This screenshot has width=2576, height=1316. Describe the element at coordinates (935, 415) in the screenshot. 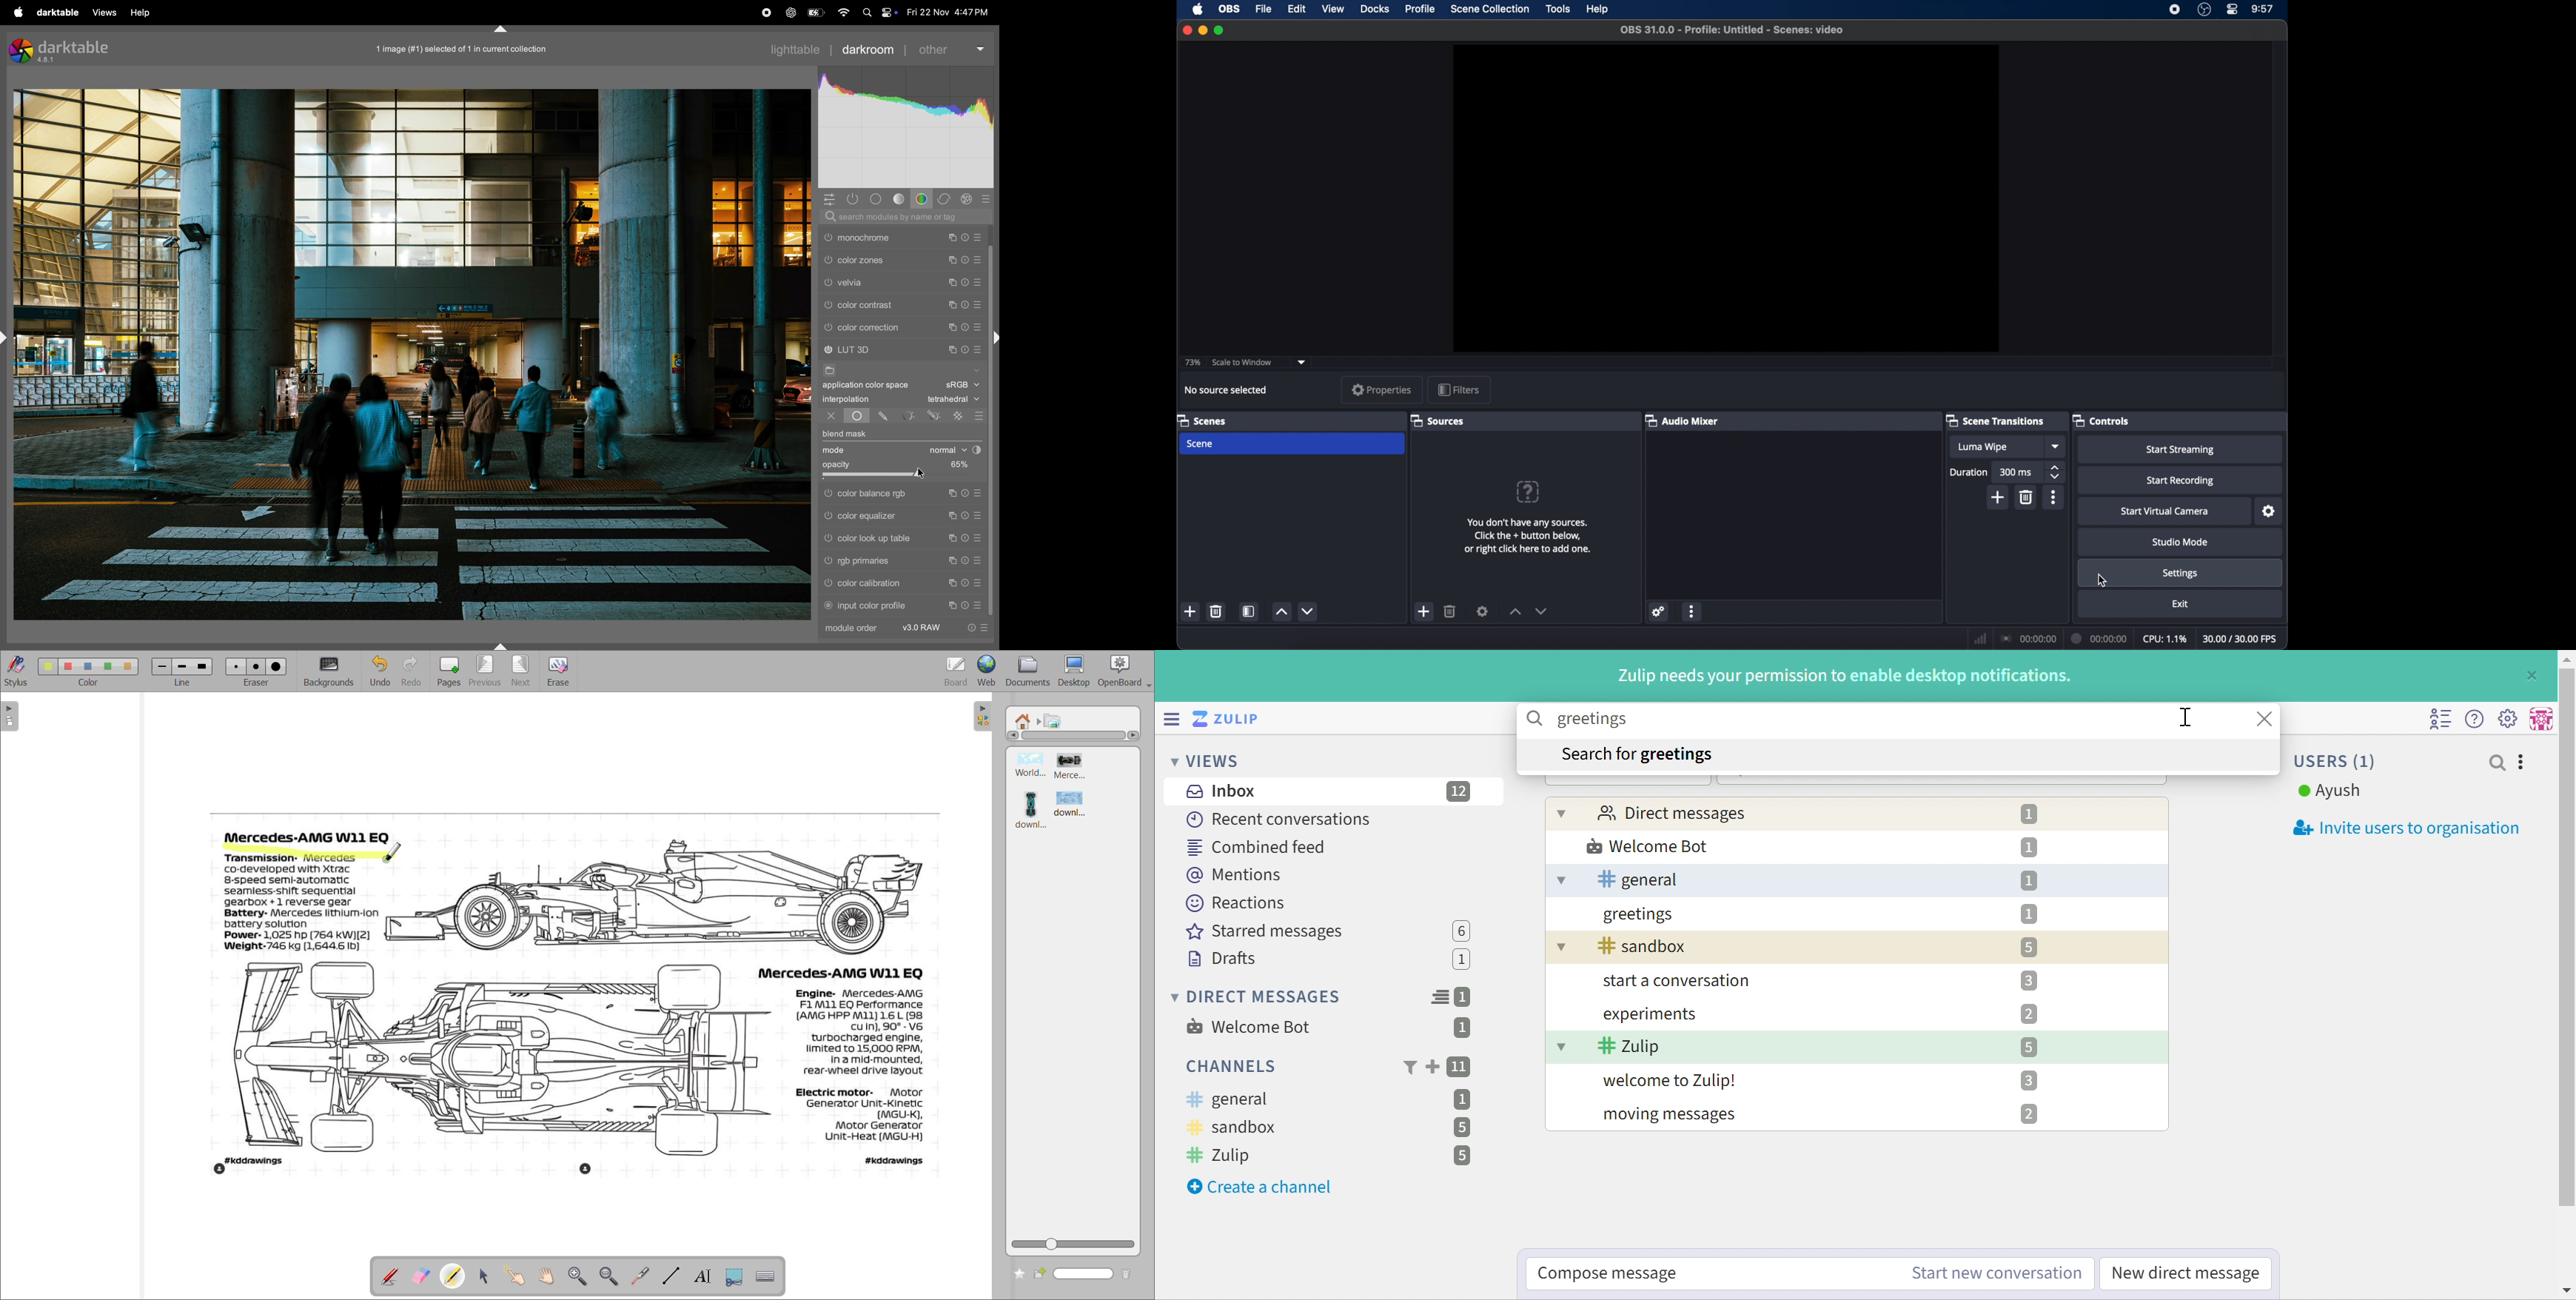

I see `drawn parametric mask` at that location.